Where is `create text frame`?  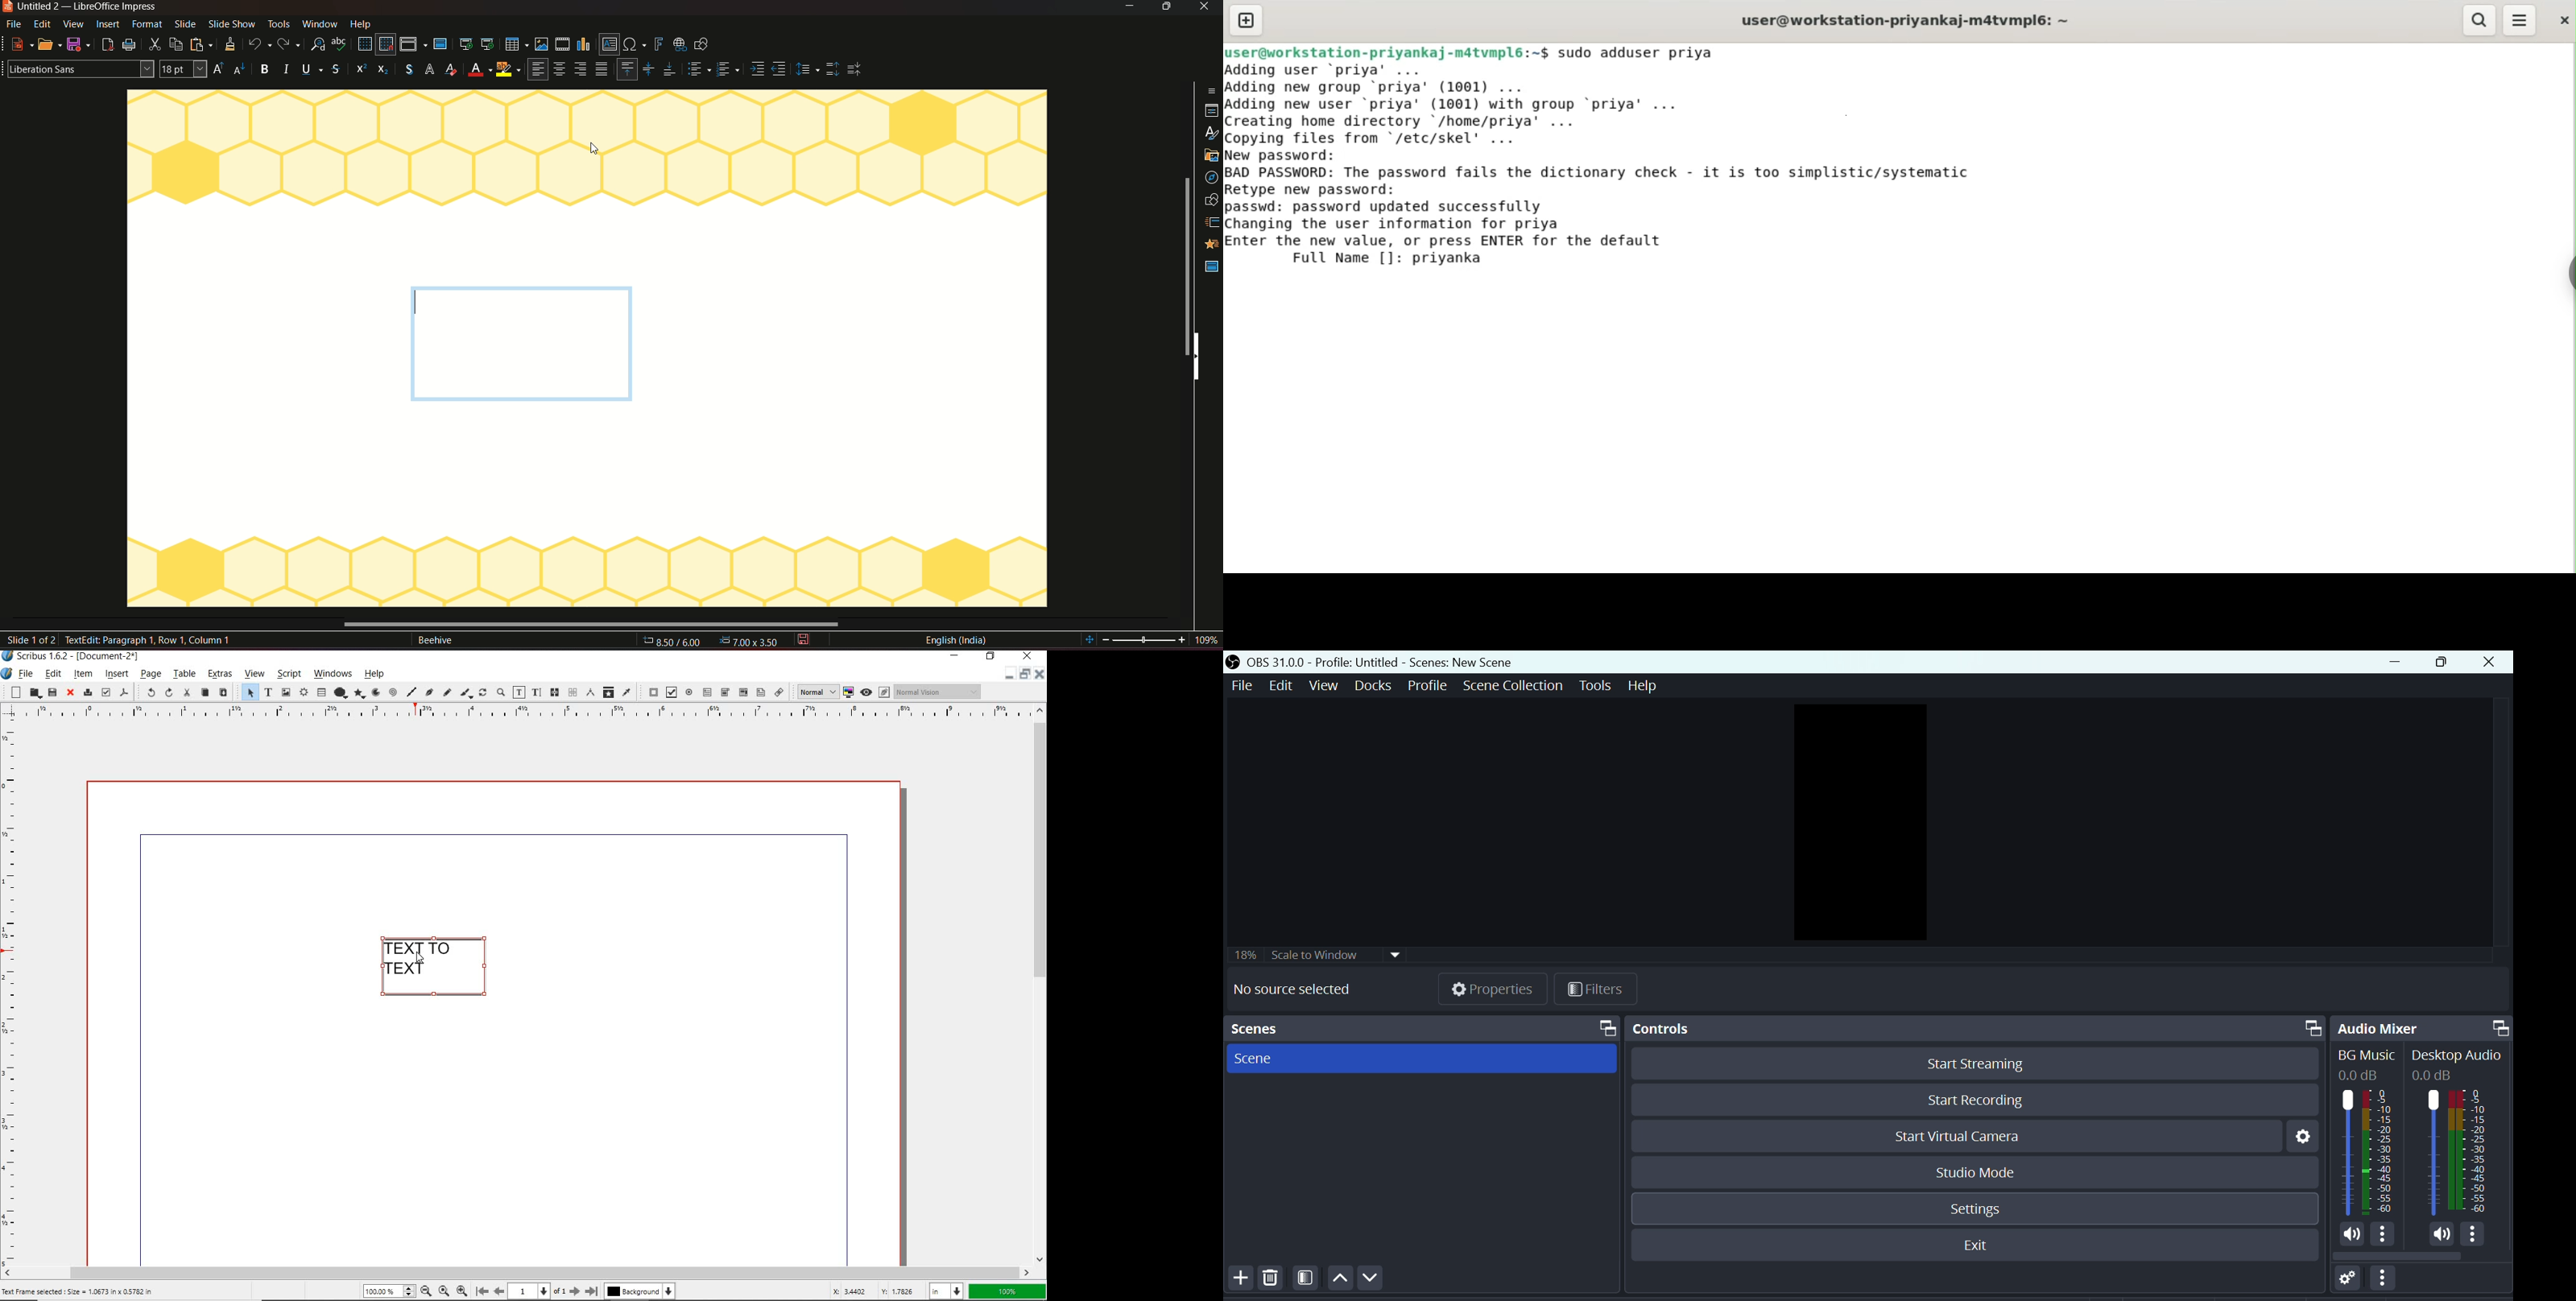
create text frame is located at coordinates (110, 642).